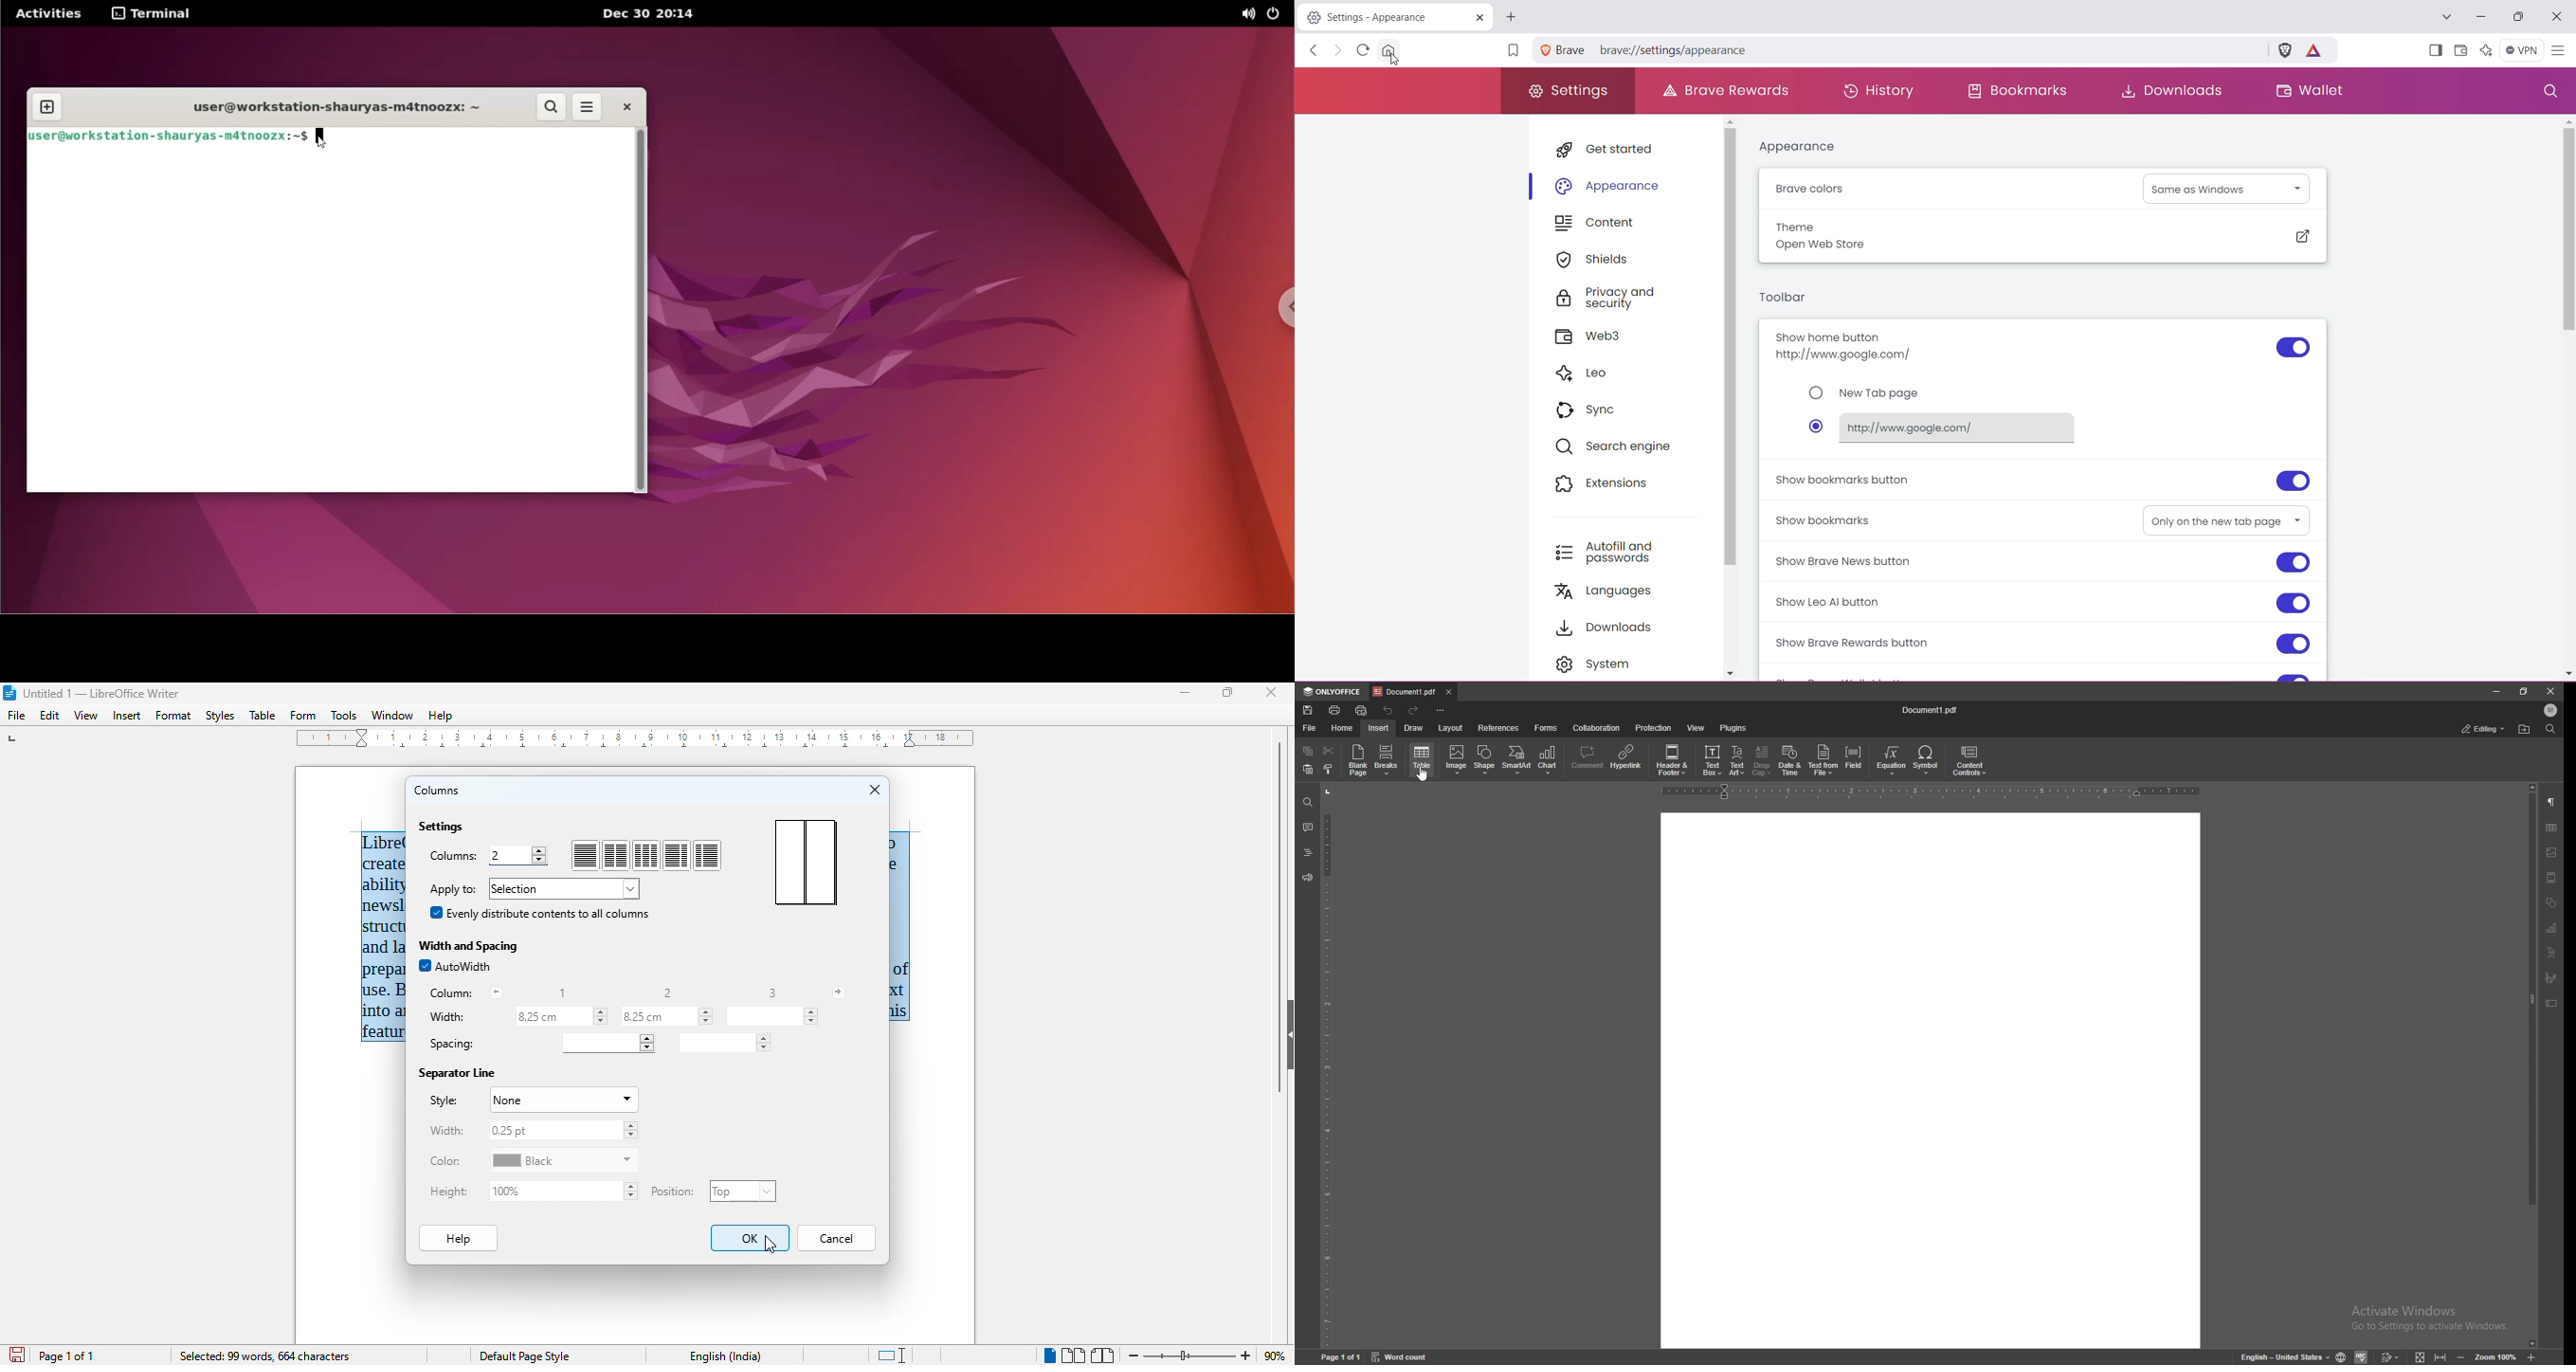 The image size is (2576, 1372). I want to click on height: , so click(449, 1192).